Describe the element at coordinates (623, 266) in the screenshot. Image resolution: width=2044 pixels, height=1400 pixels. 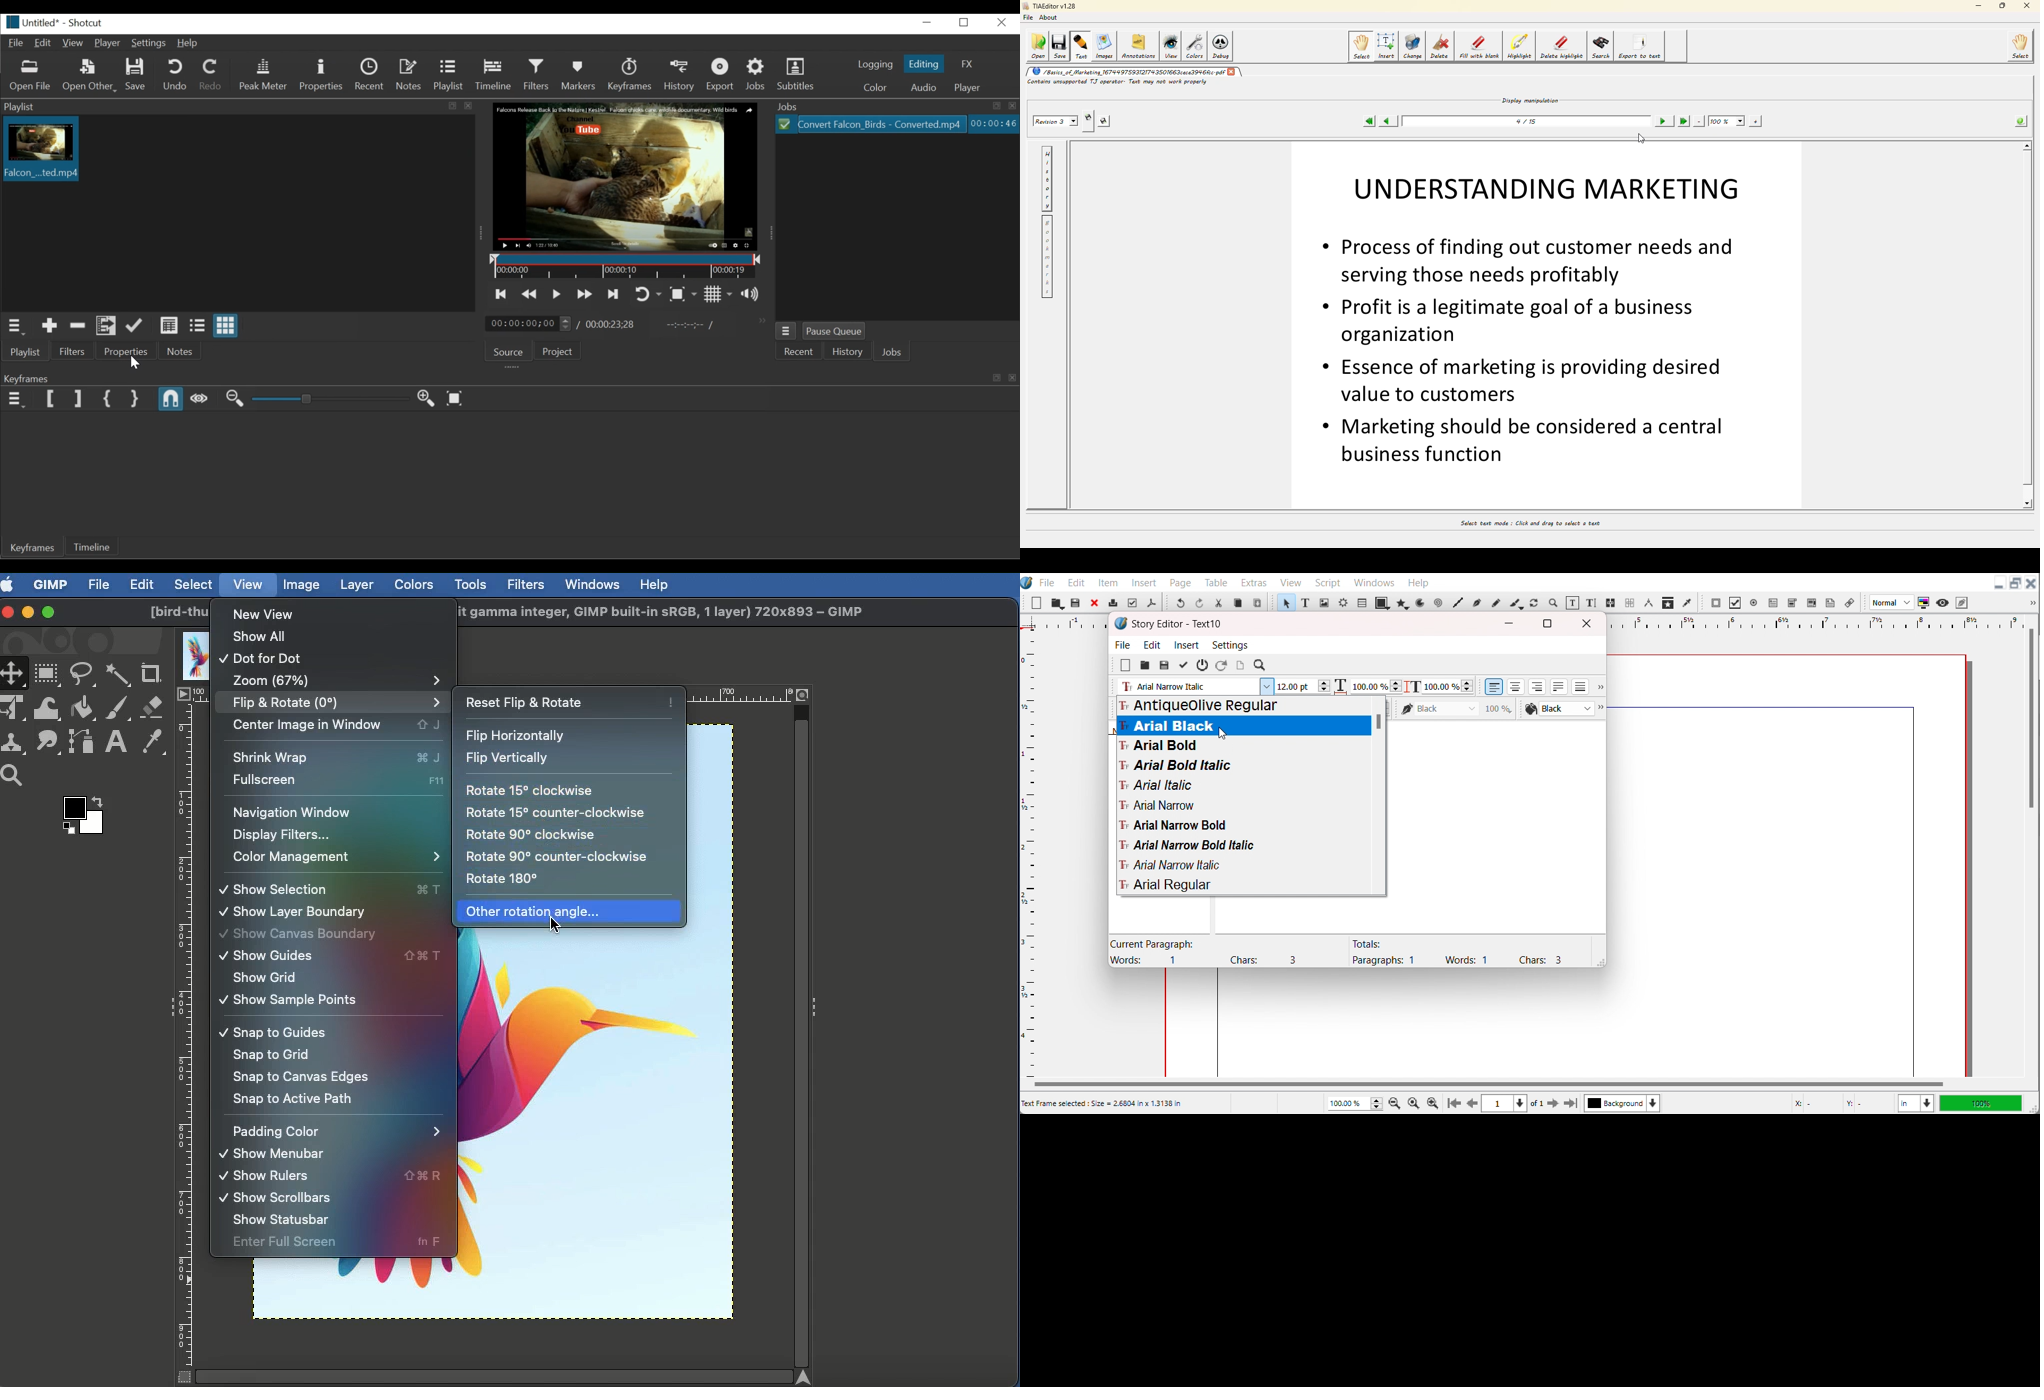
I see `Timeline` at that location.